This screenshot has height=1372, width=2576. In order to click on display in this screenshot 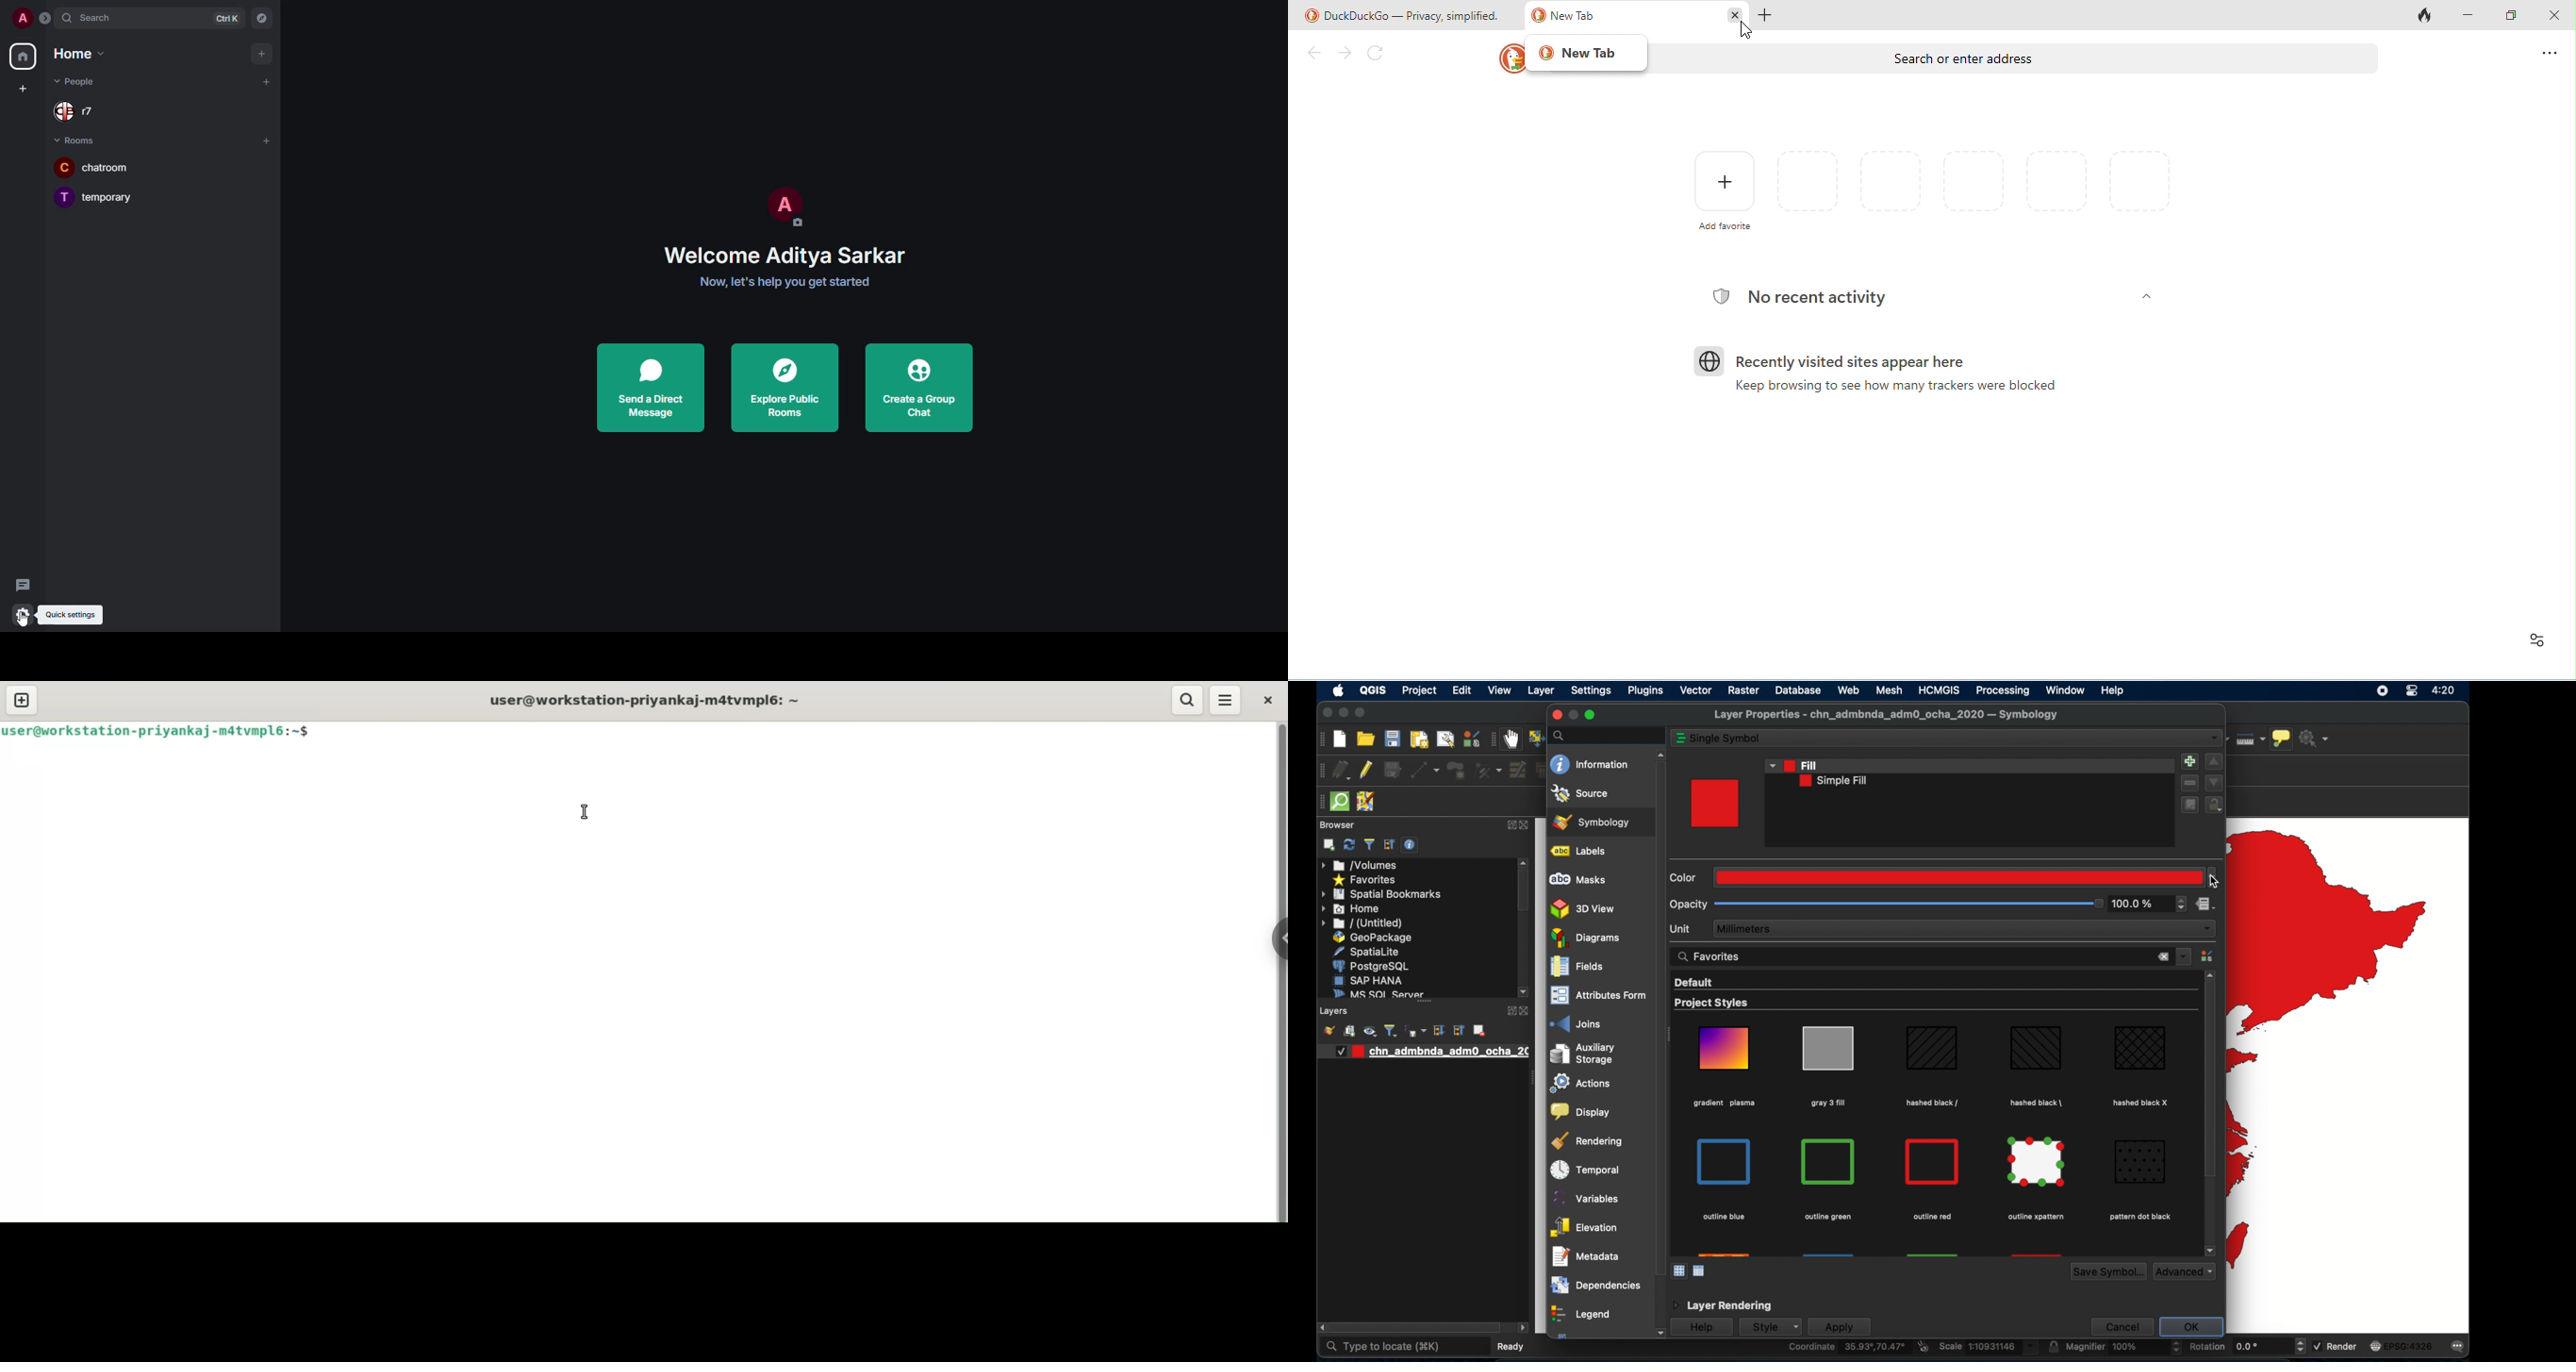, I will do `click(1579, 1112)`.